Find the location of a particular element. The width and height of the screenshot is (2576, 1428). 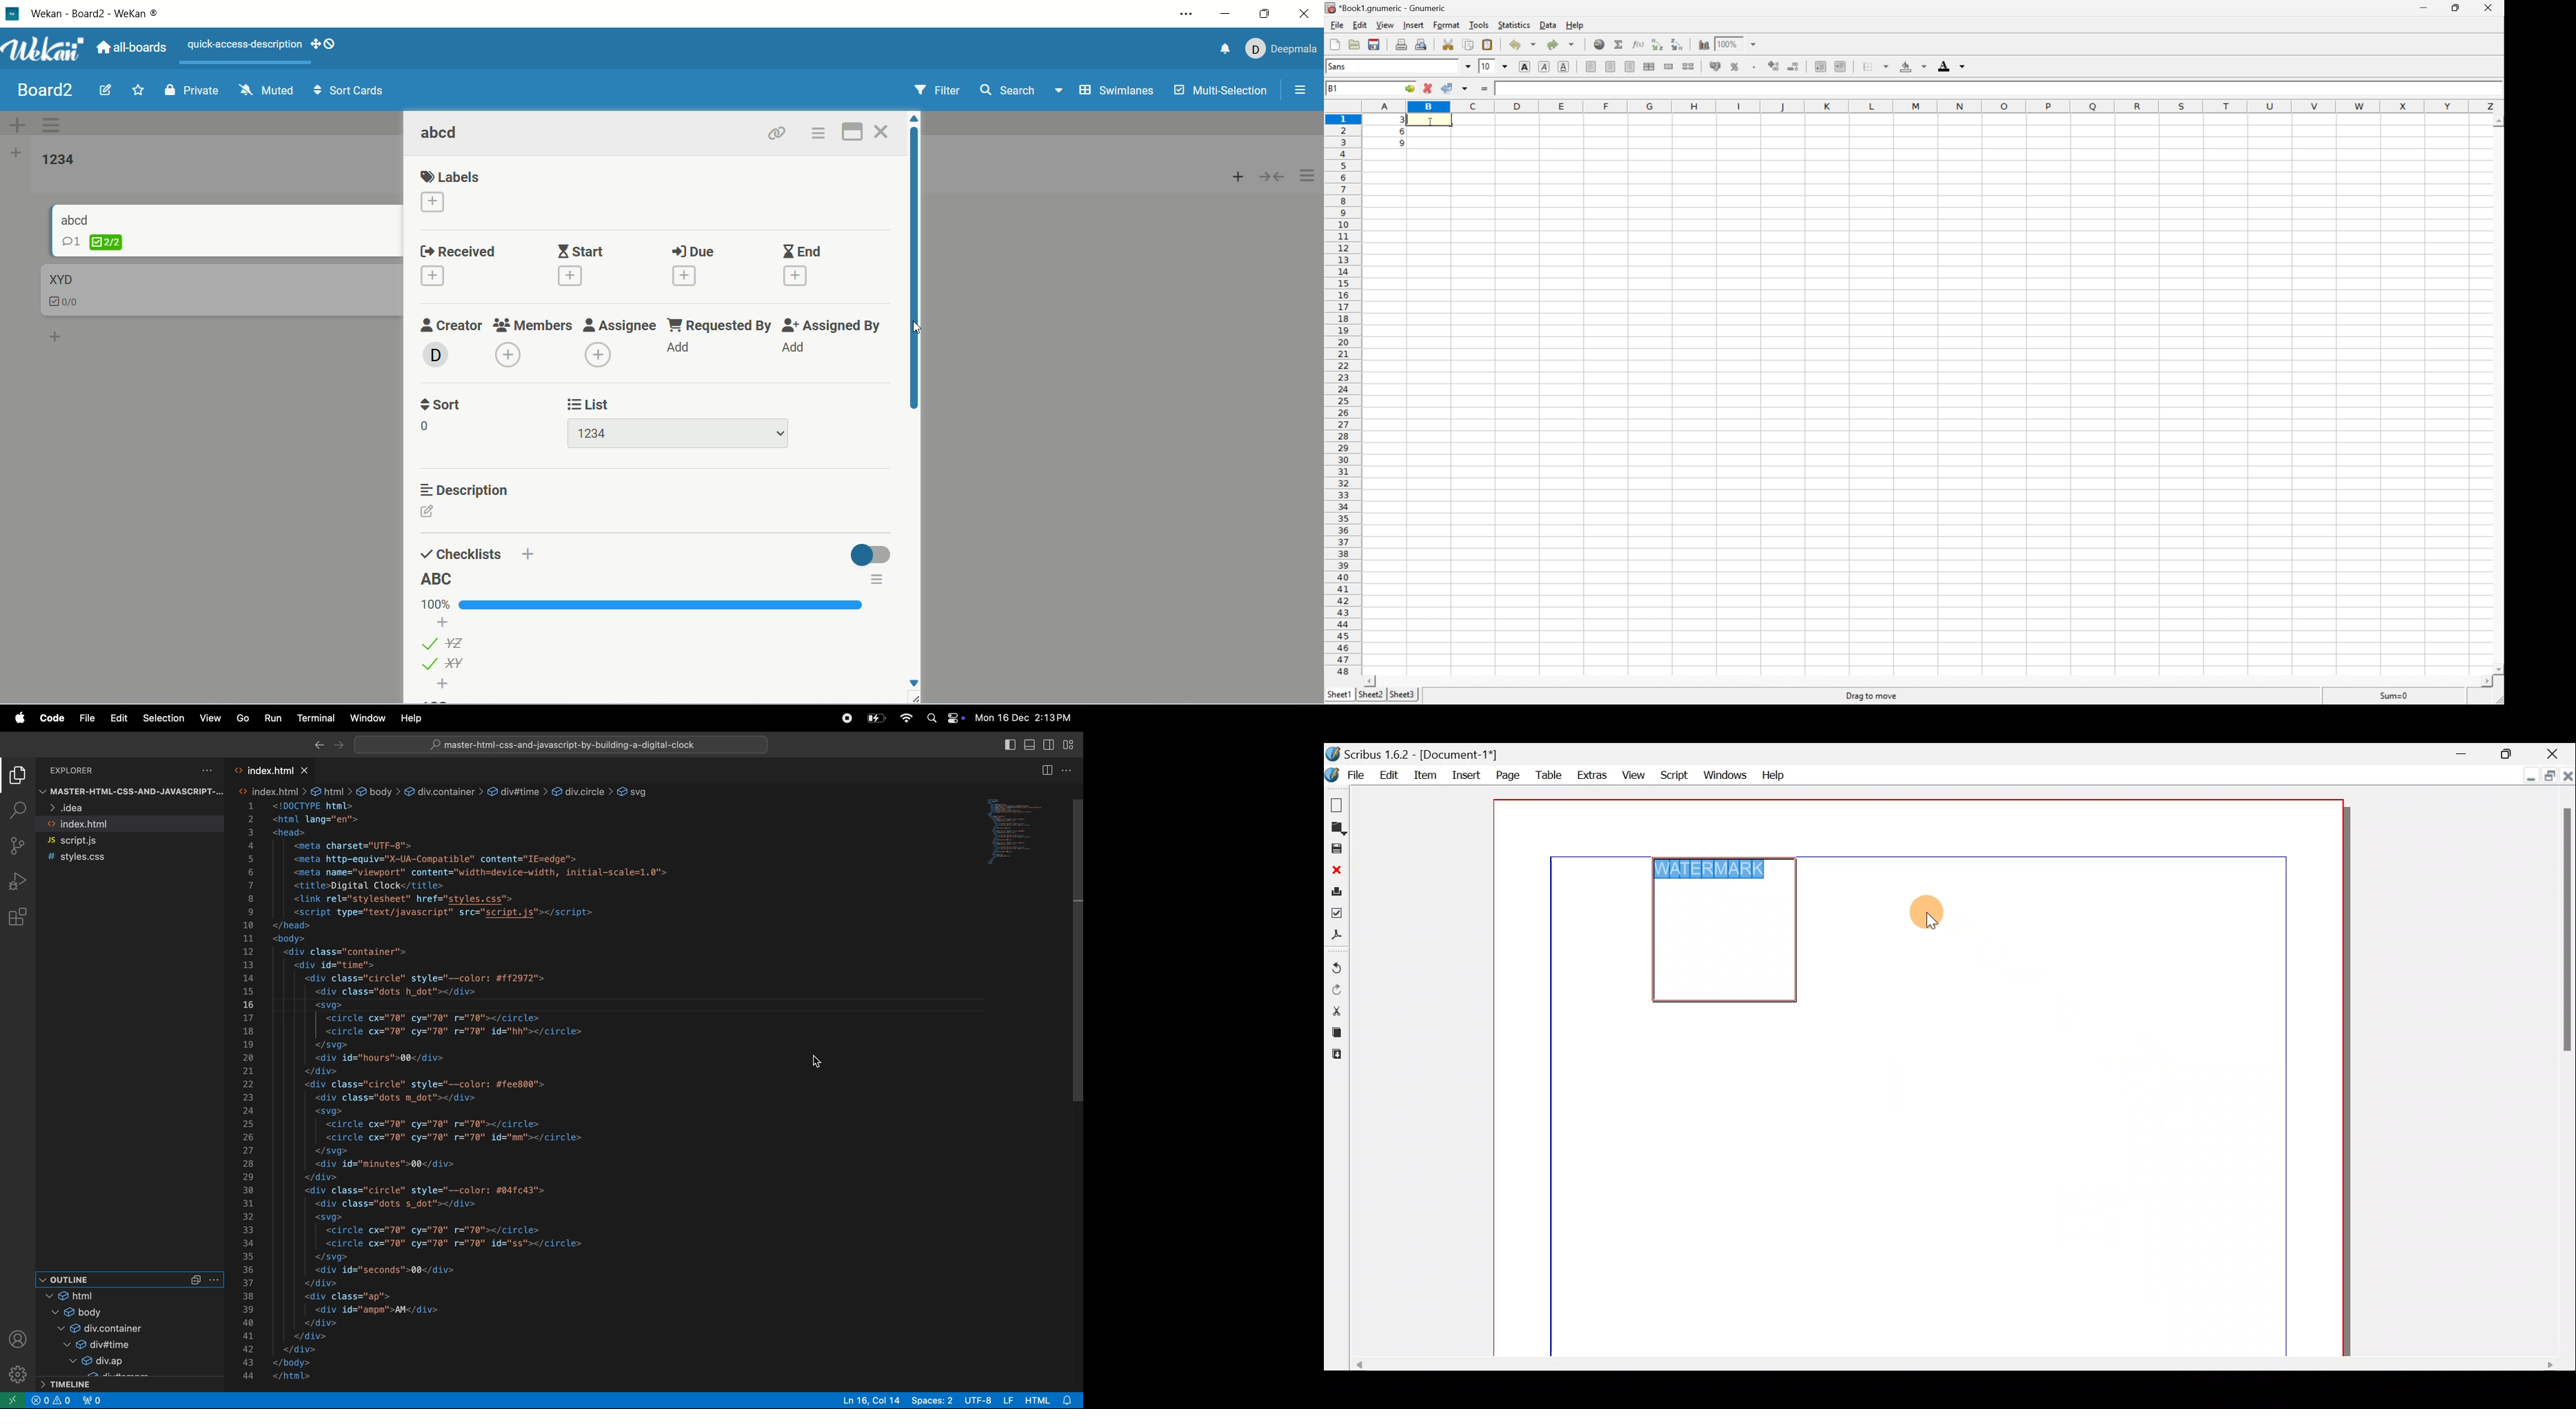

Background is located at coordinates (1912, 66).